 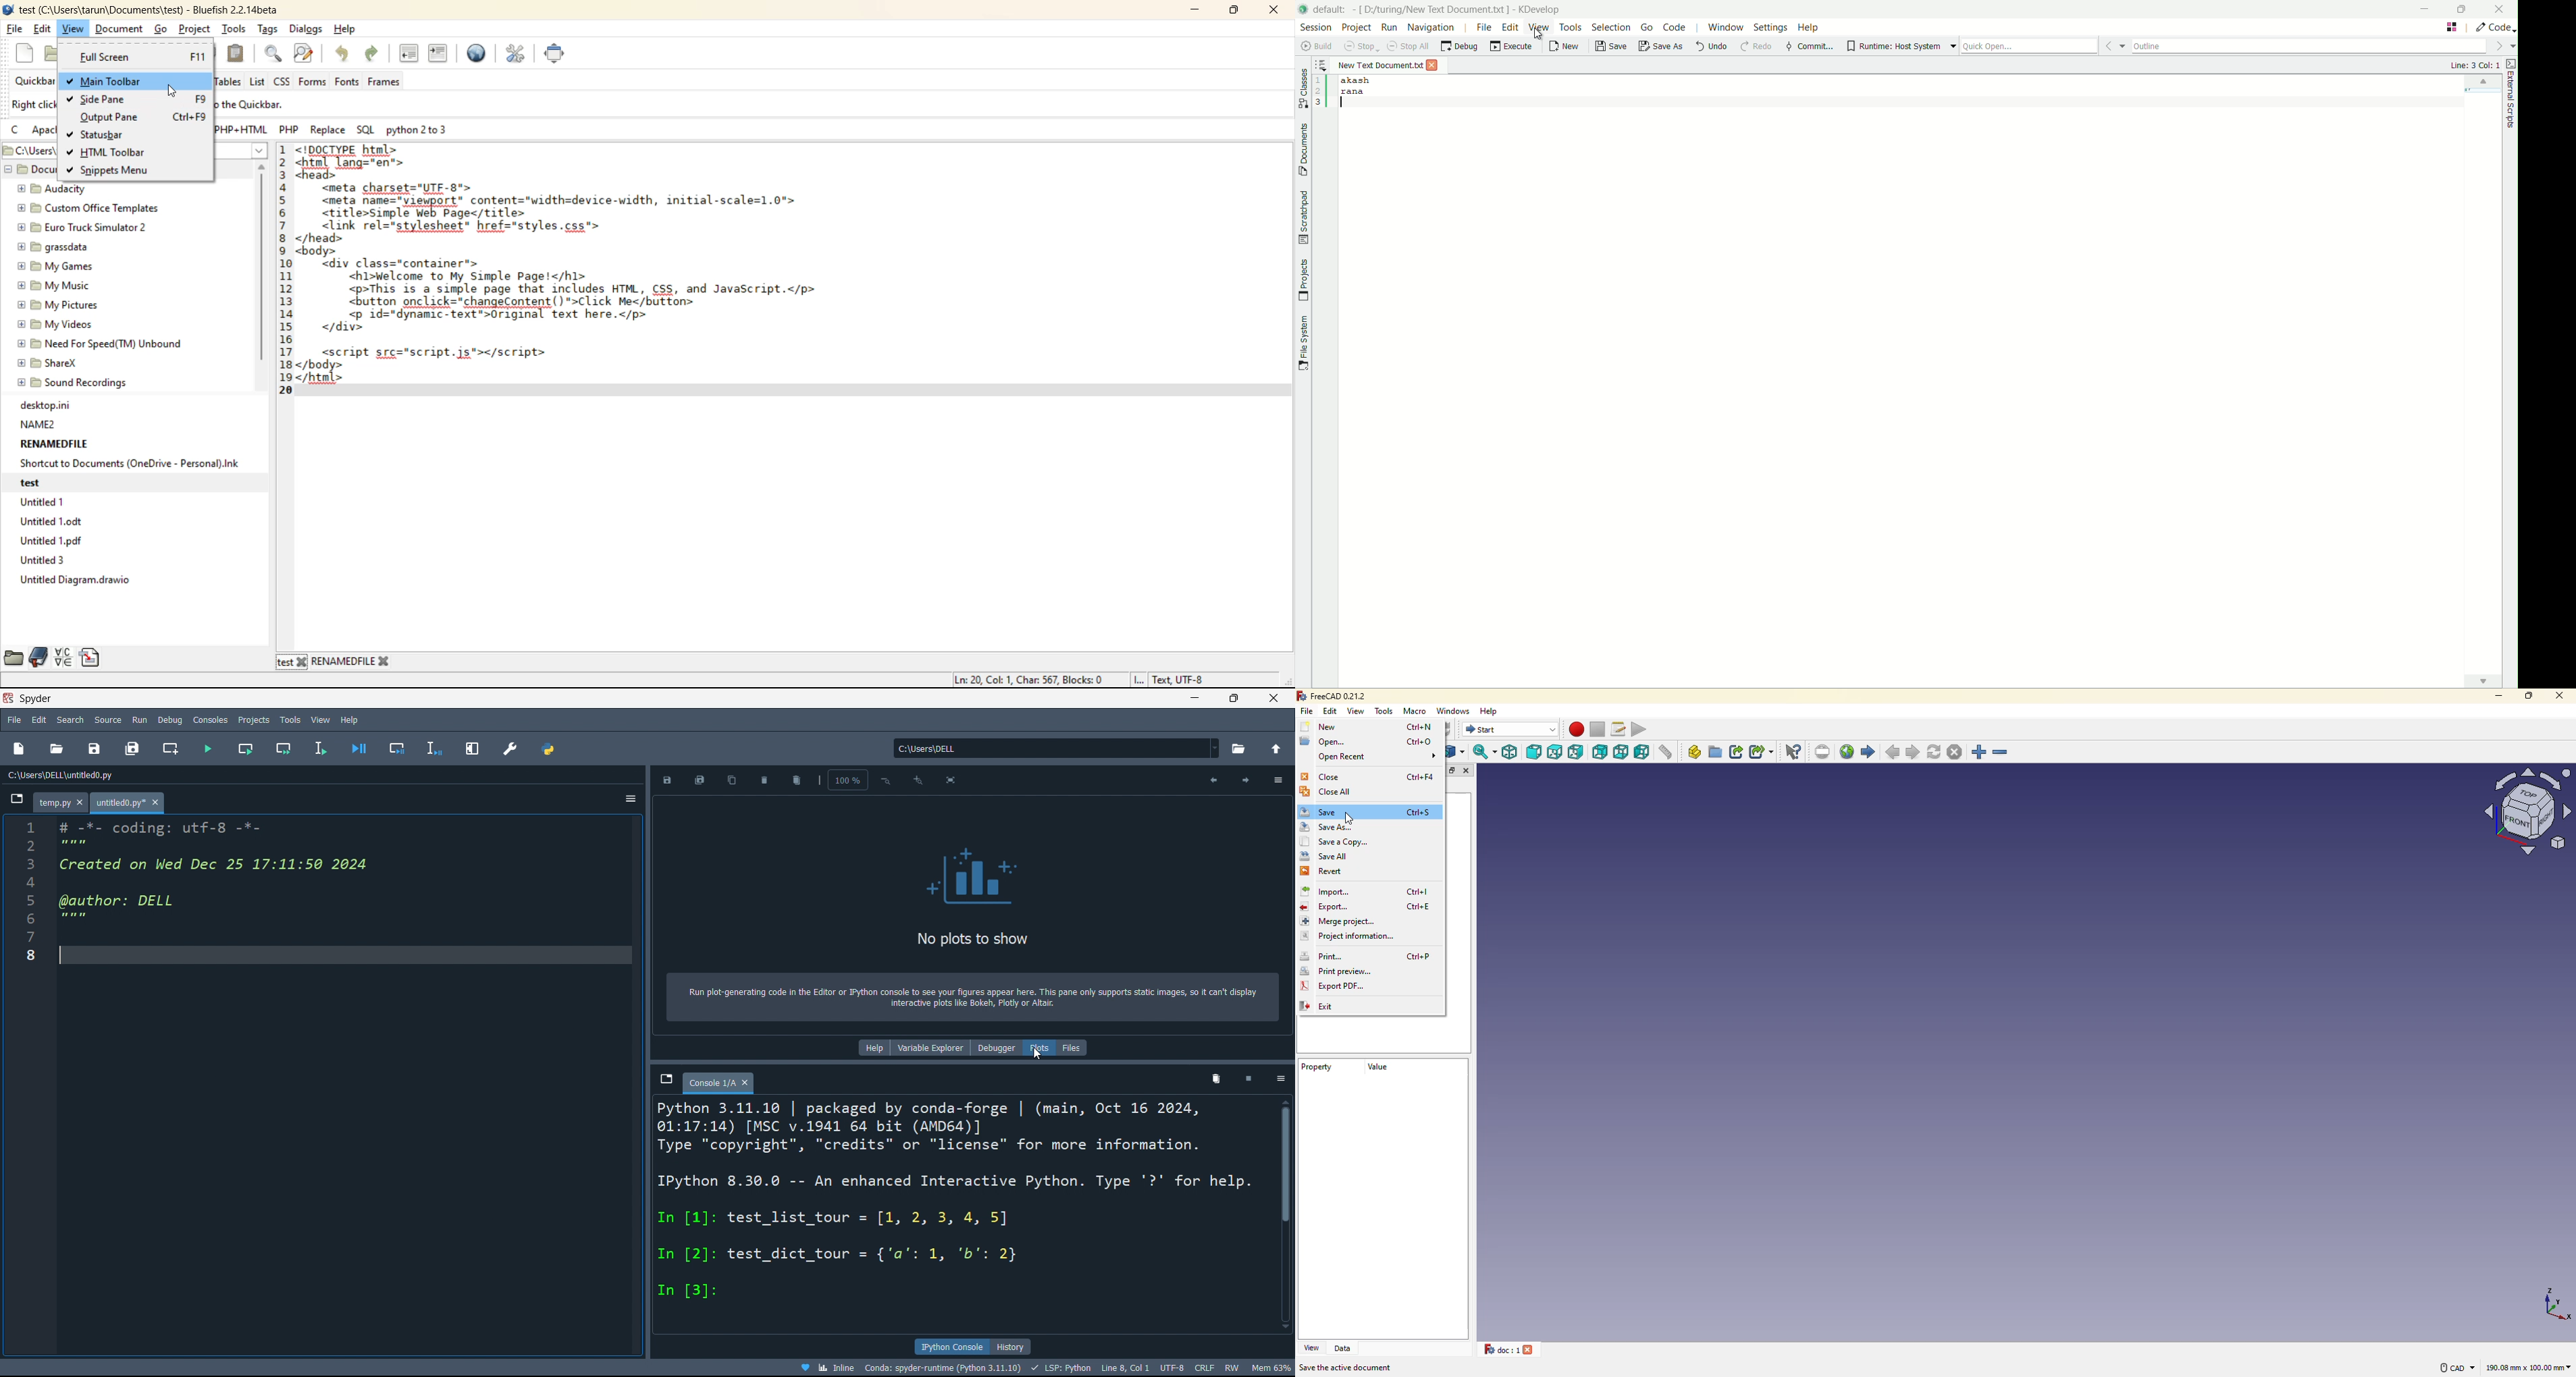 I want to click on Untitled 3, so click(x=40, y=561).